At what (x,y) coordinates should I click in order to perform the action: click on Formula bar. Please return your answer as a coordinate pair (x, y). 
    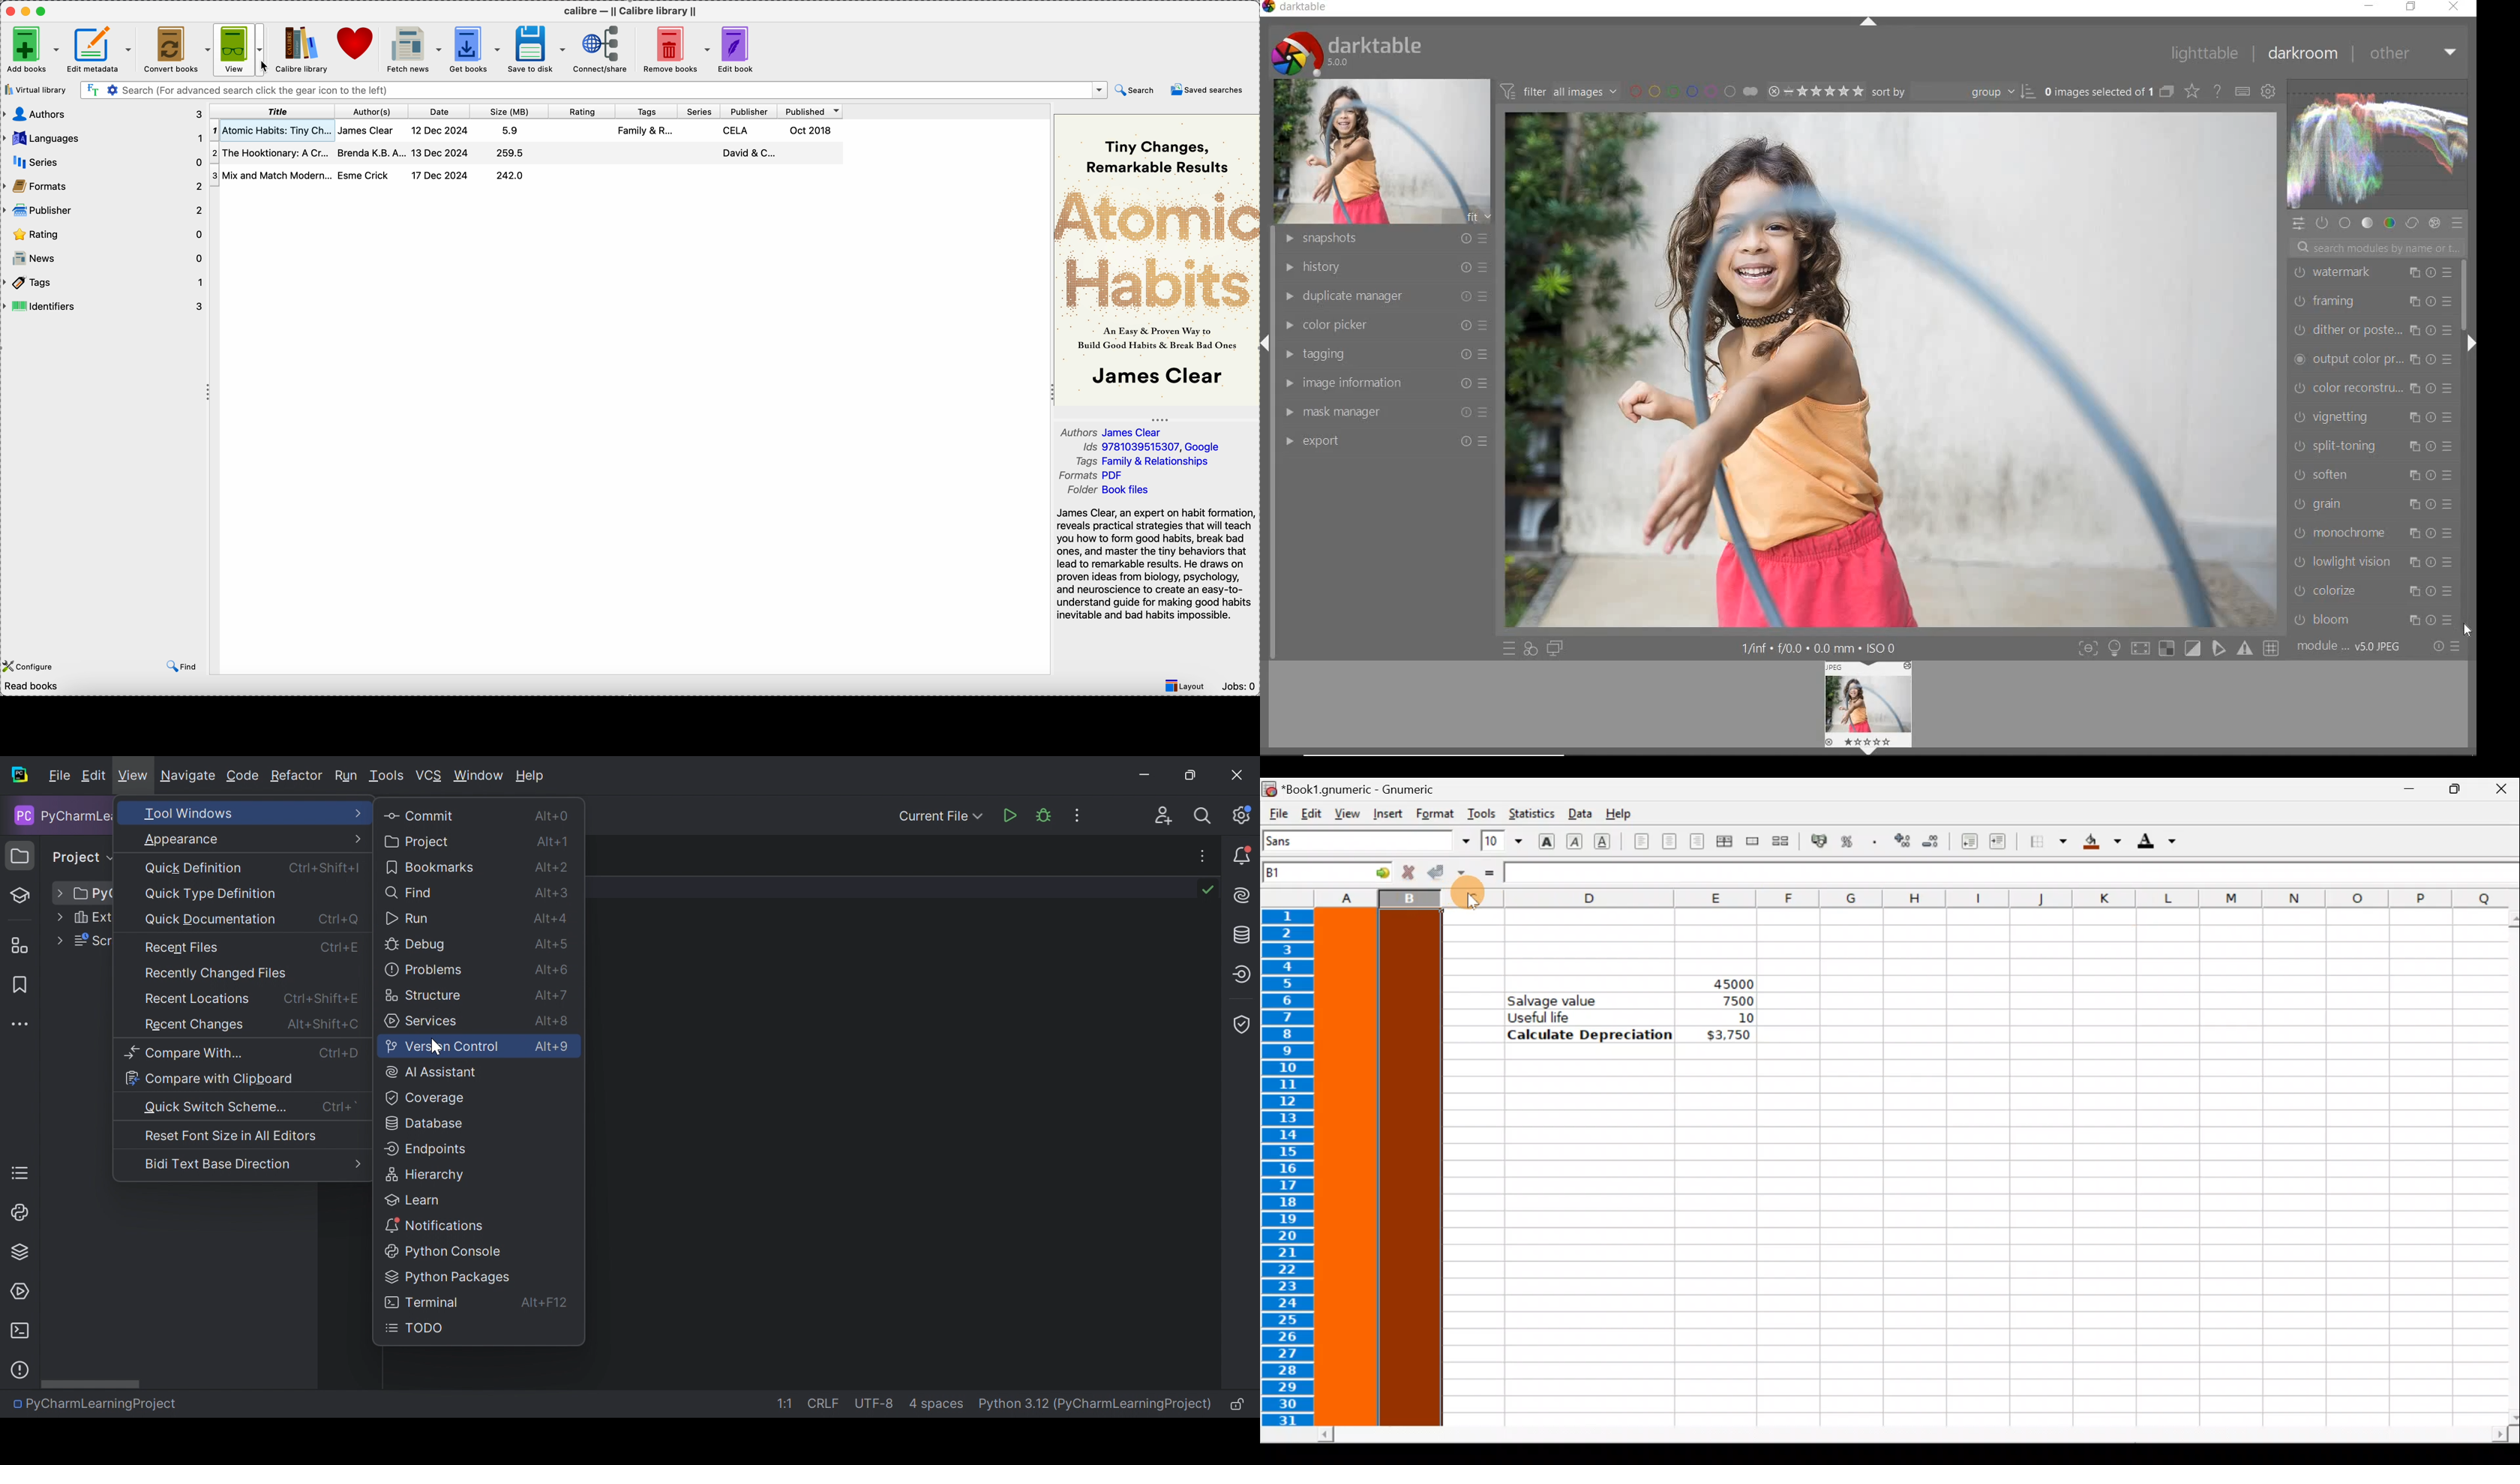
    Looking at the image, I should click on (2013, 875).